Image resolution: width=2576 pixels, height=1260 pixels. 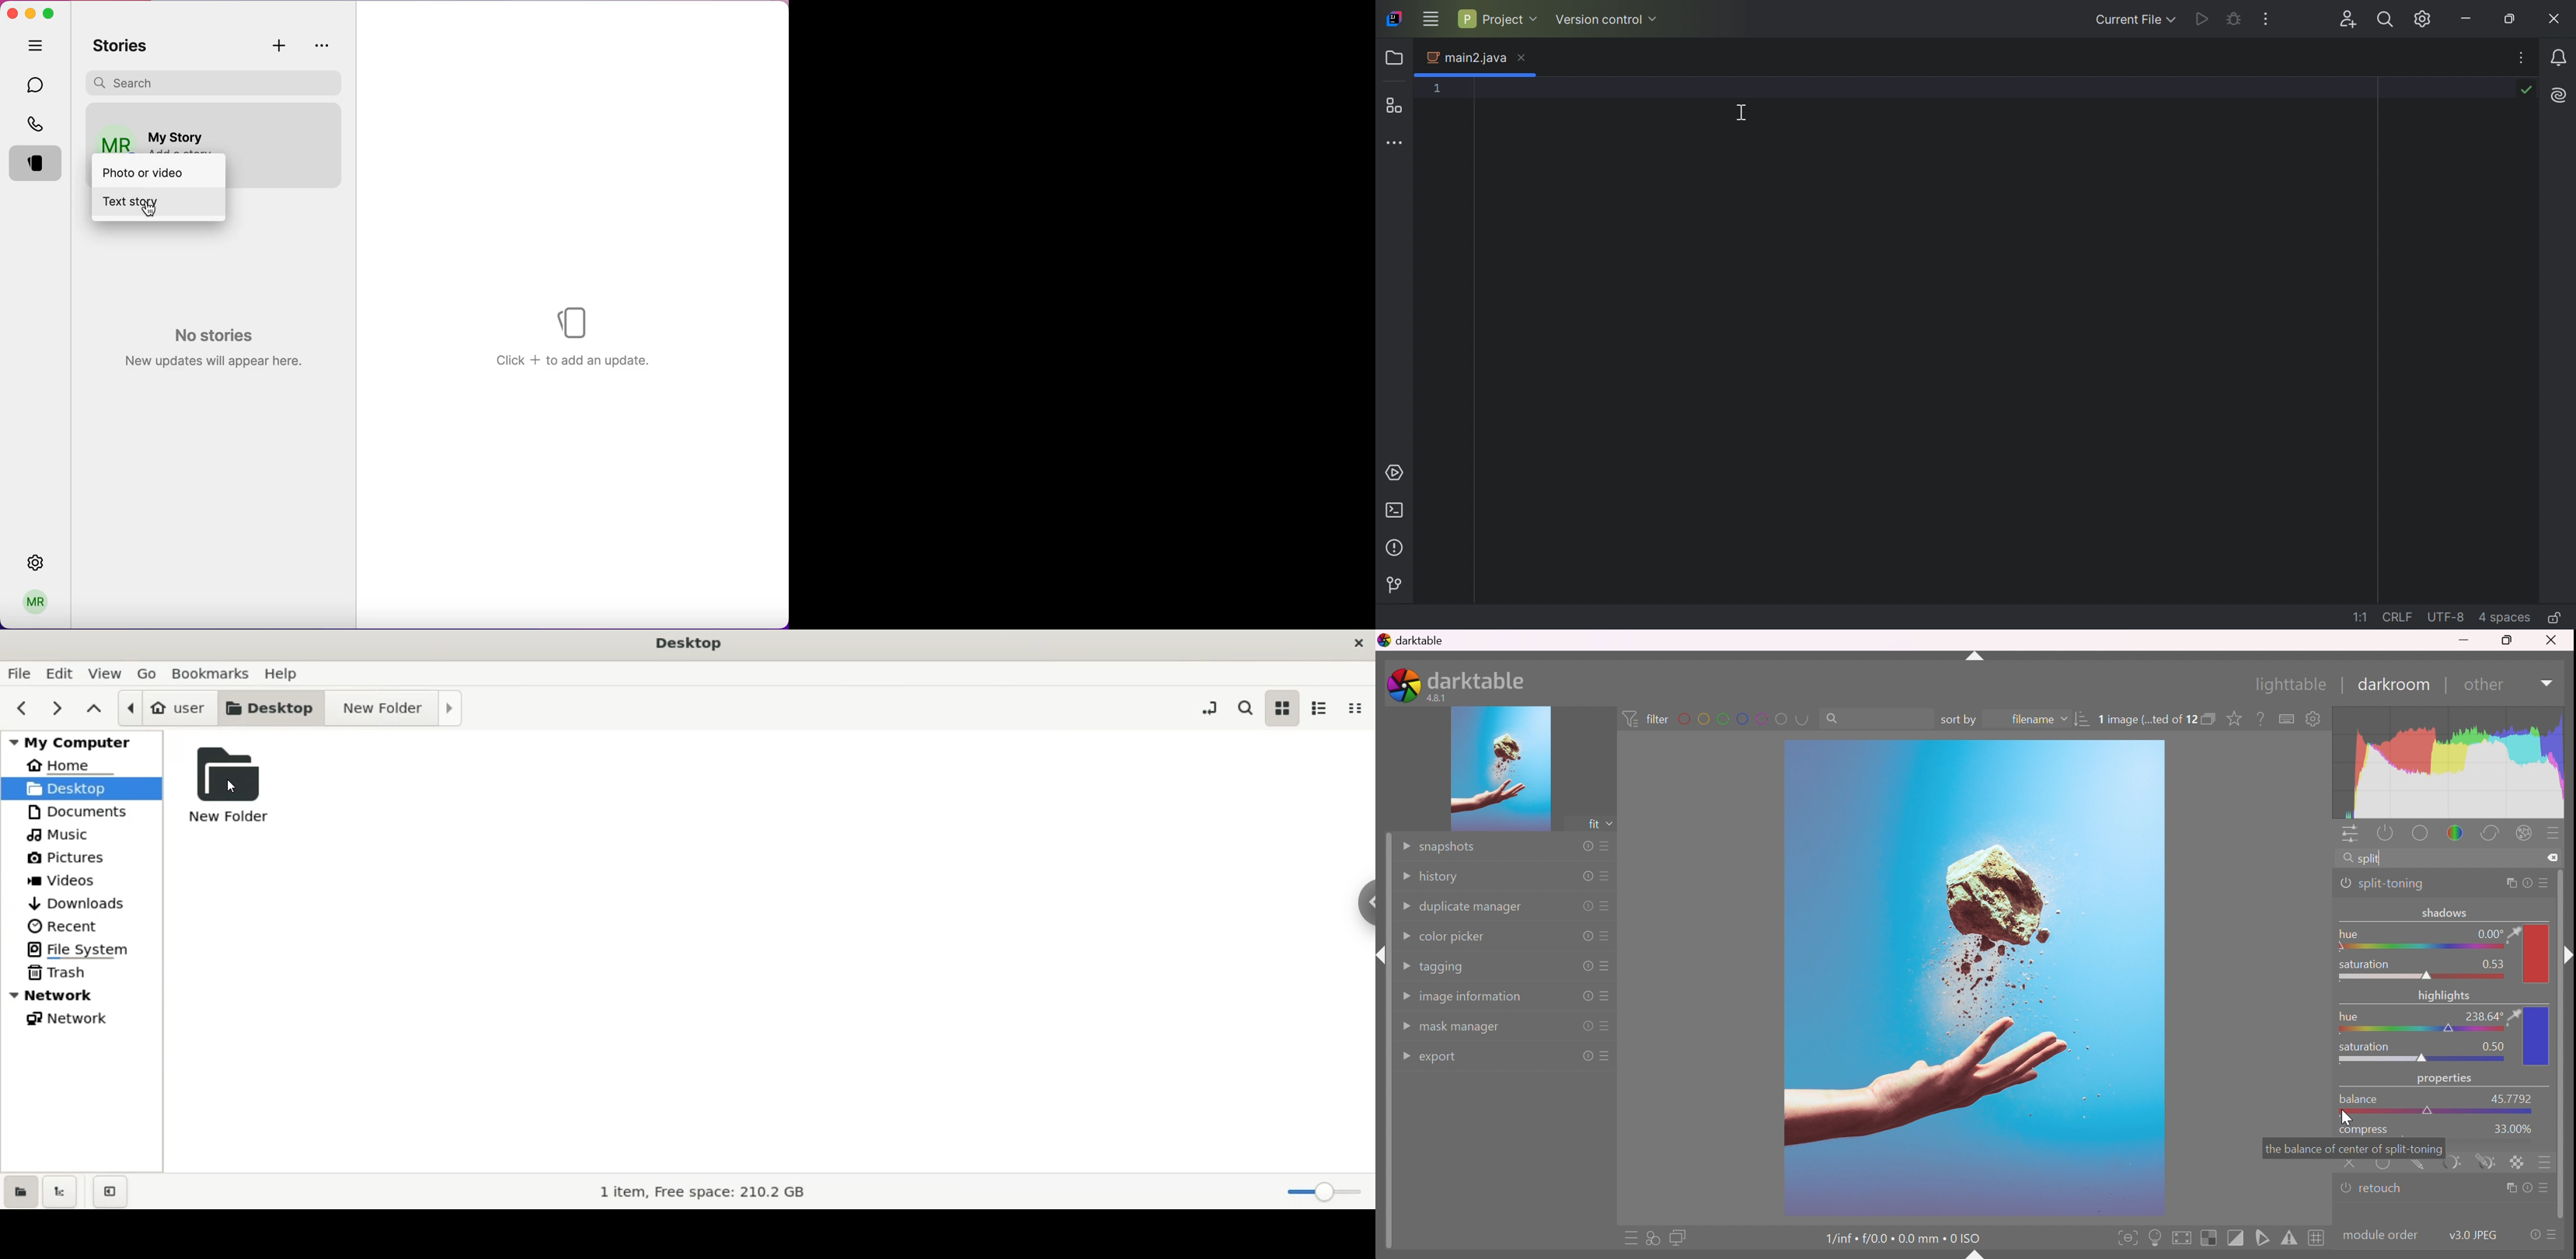 I want to click on chats, so click(x=37, y=84).